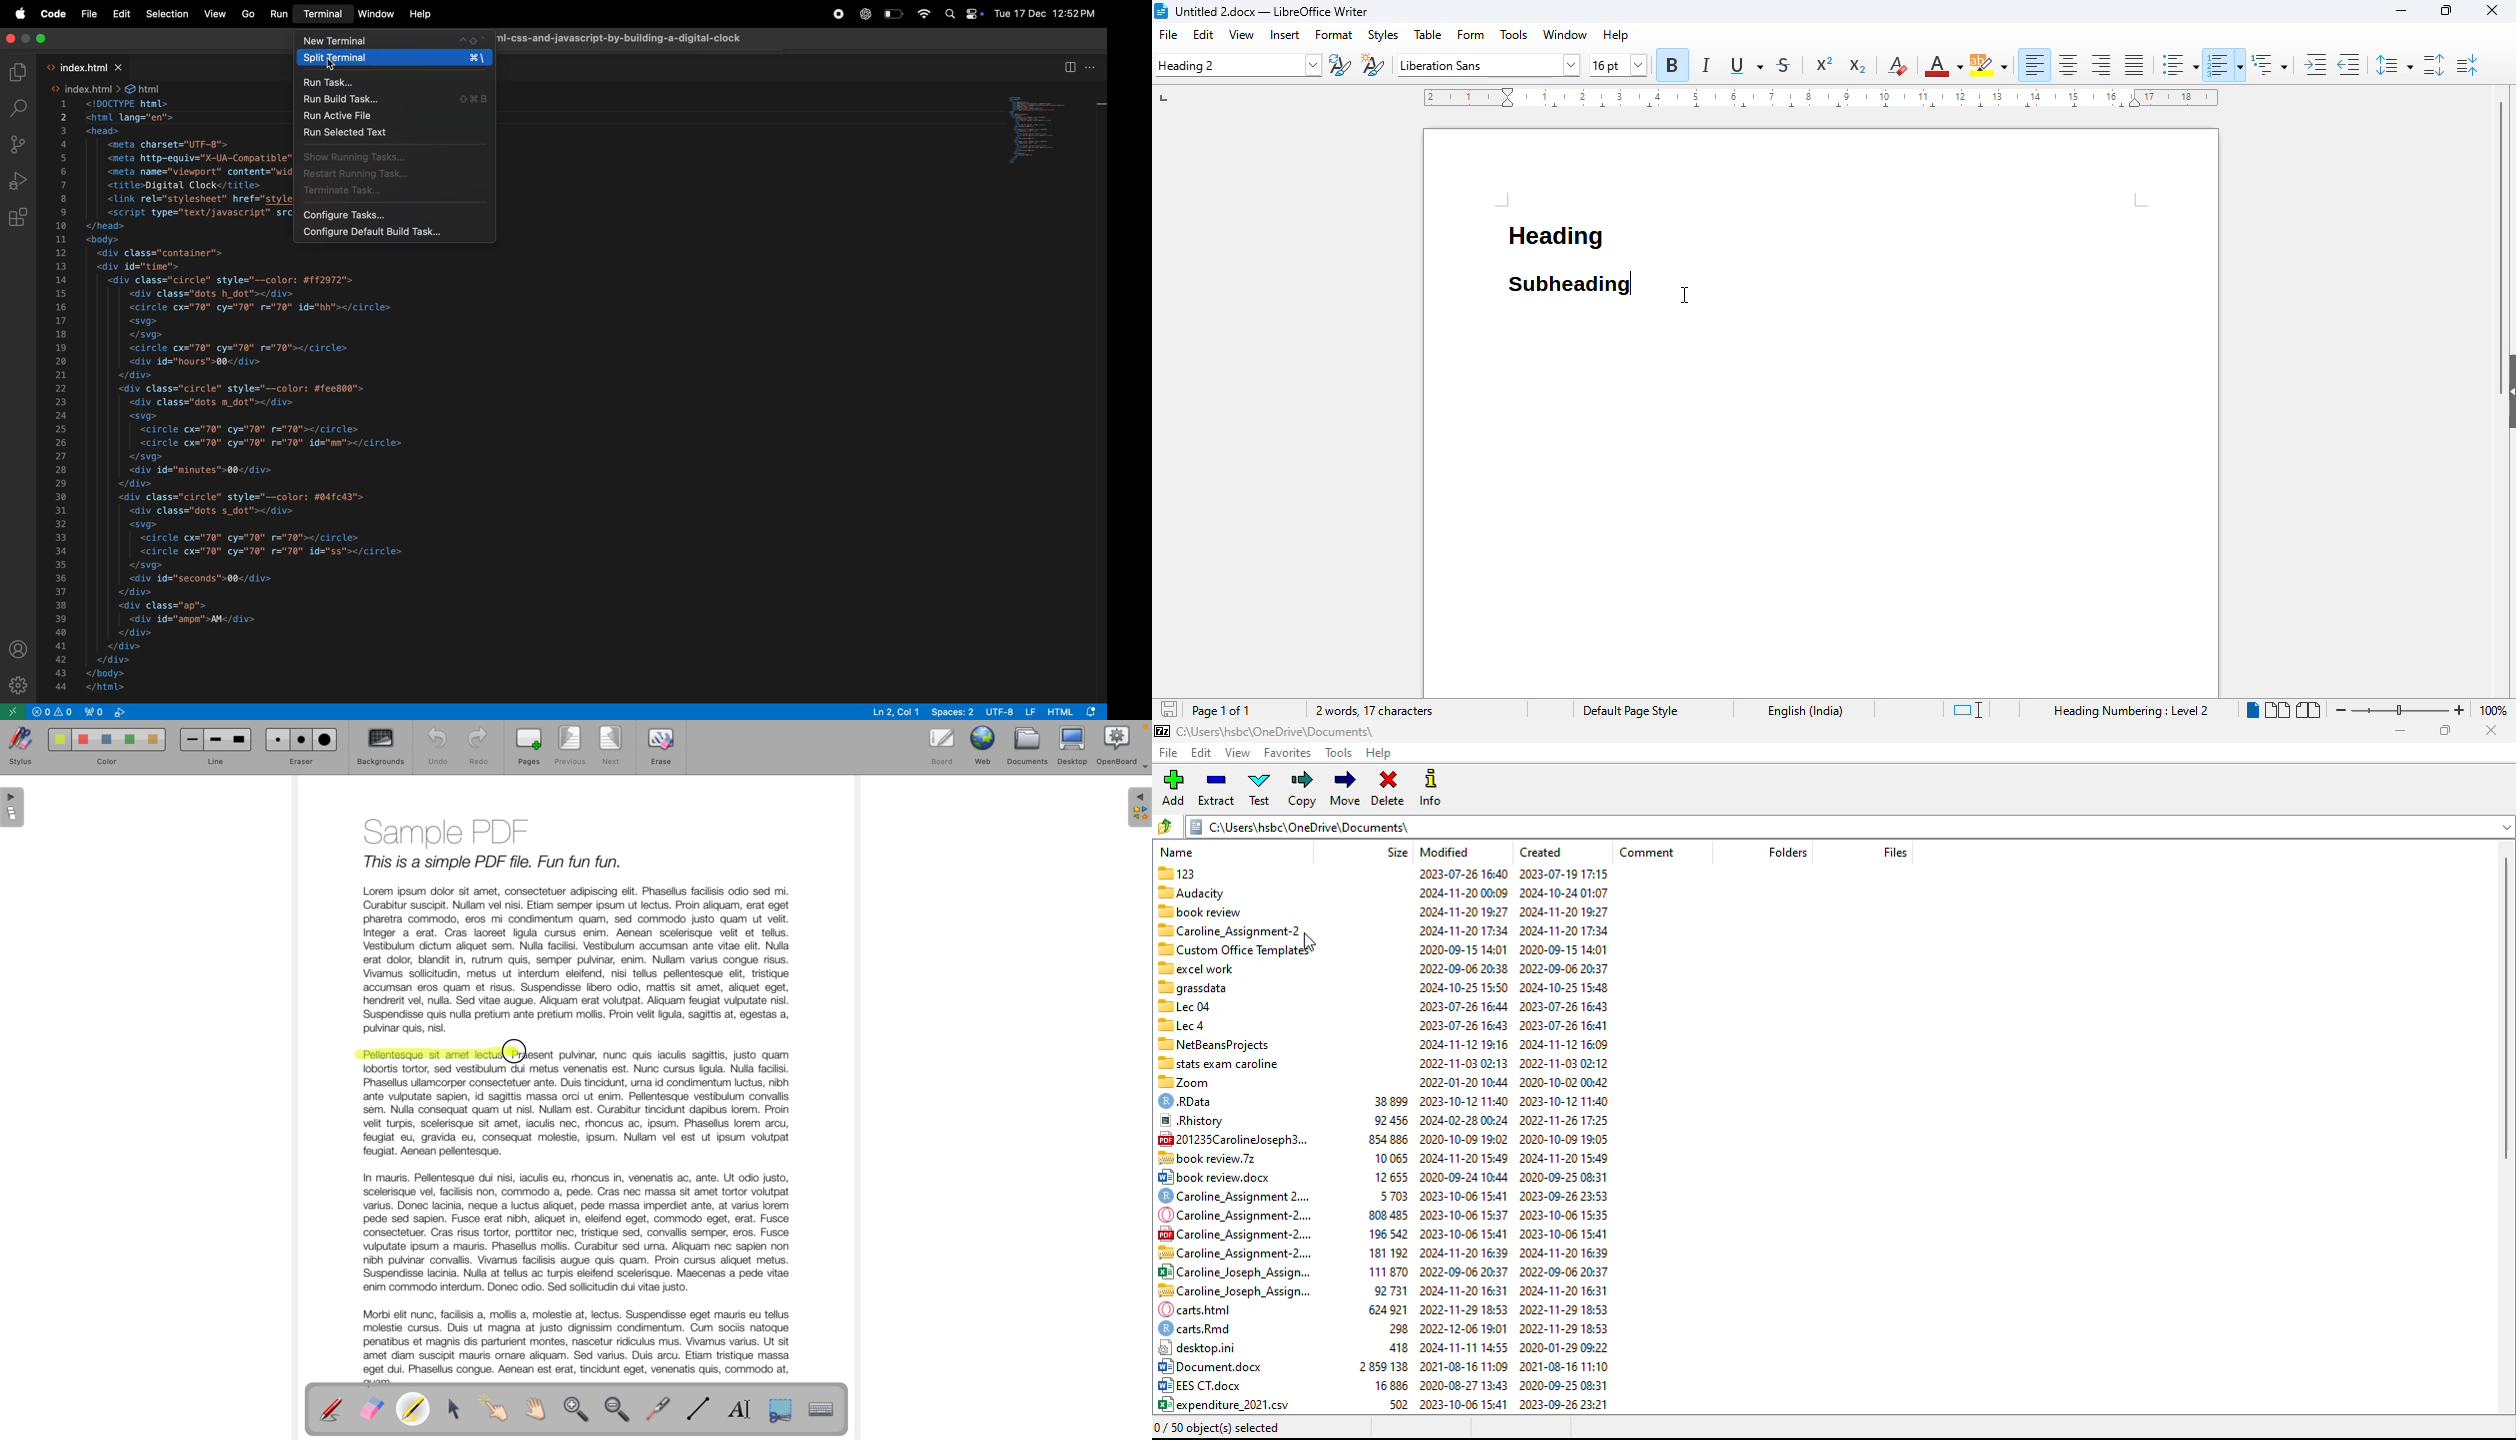 This screenshot has width=2520, height=1456. Describe the element at coordinates (1392, 1290) in the screenshot. I see `92731` at that location.